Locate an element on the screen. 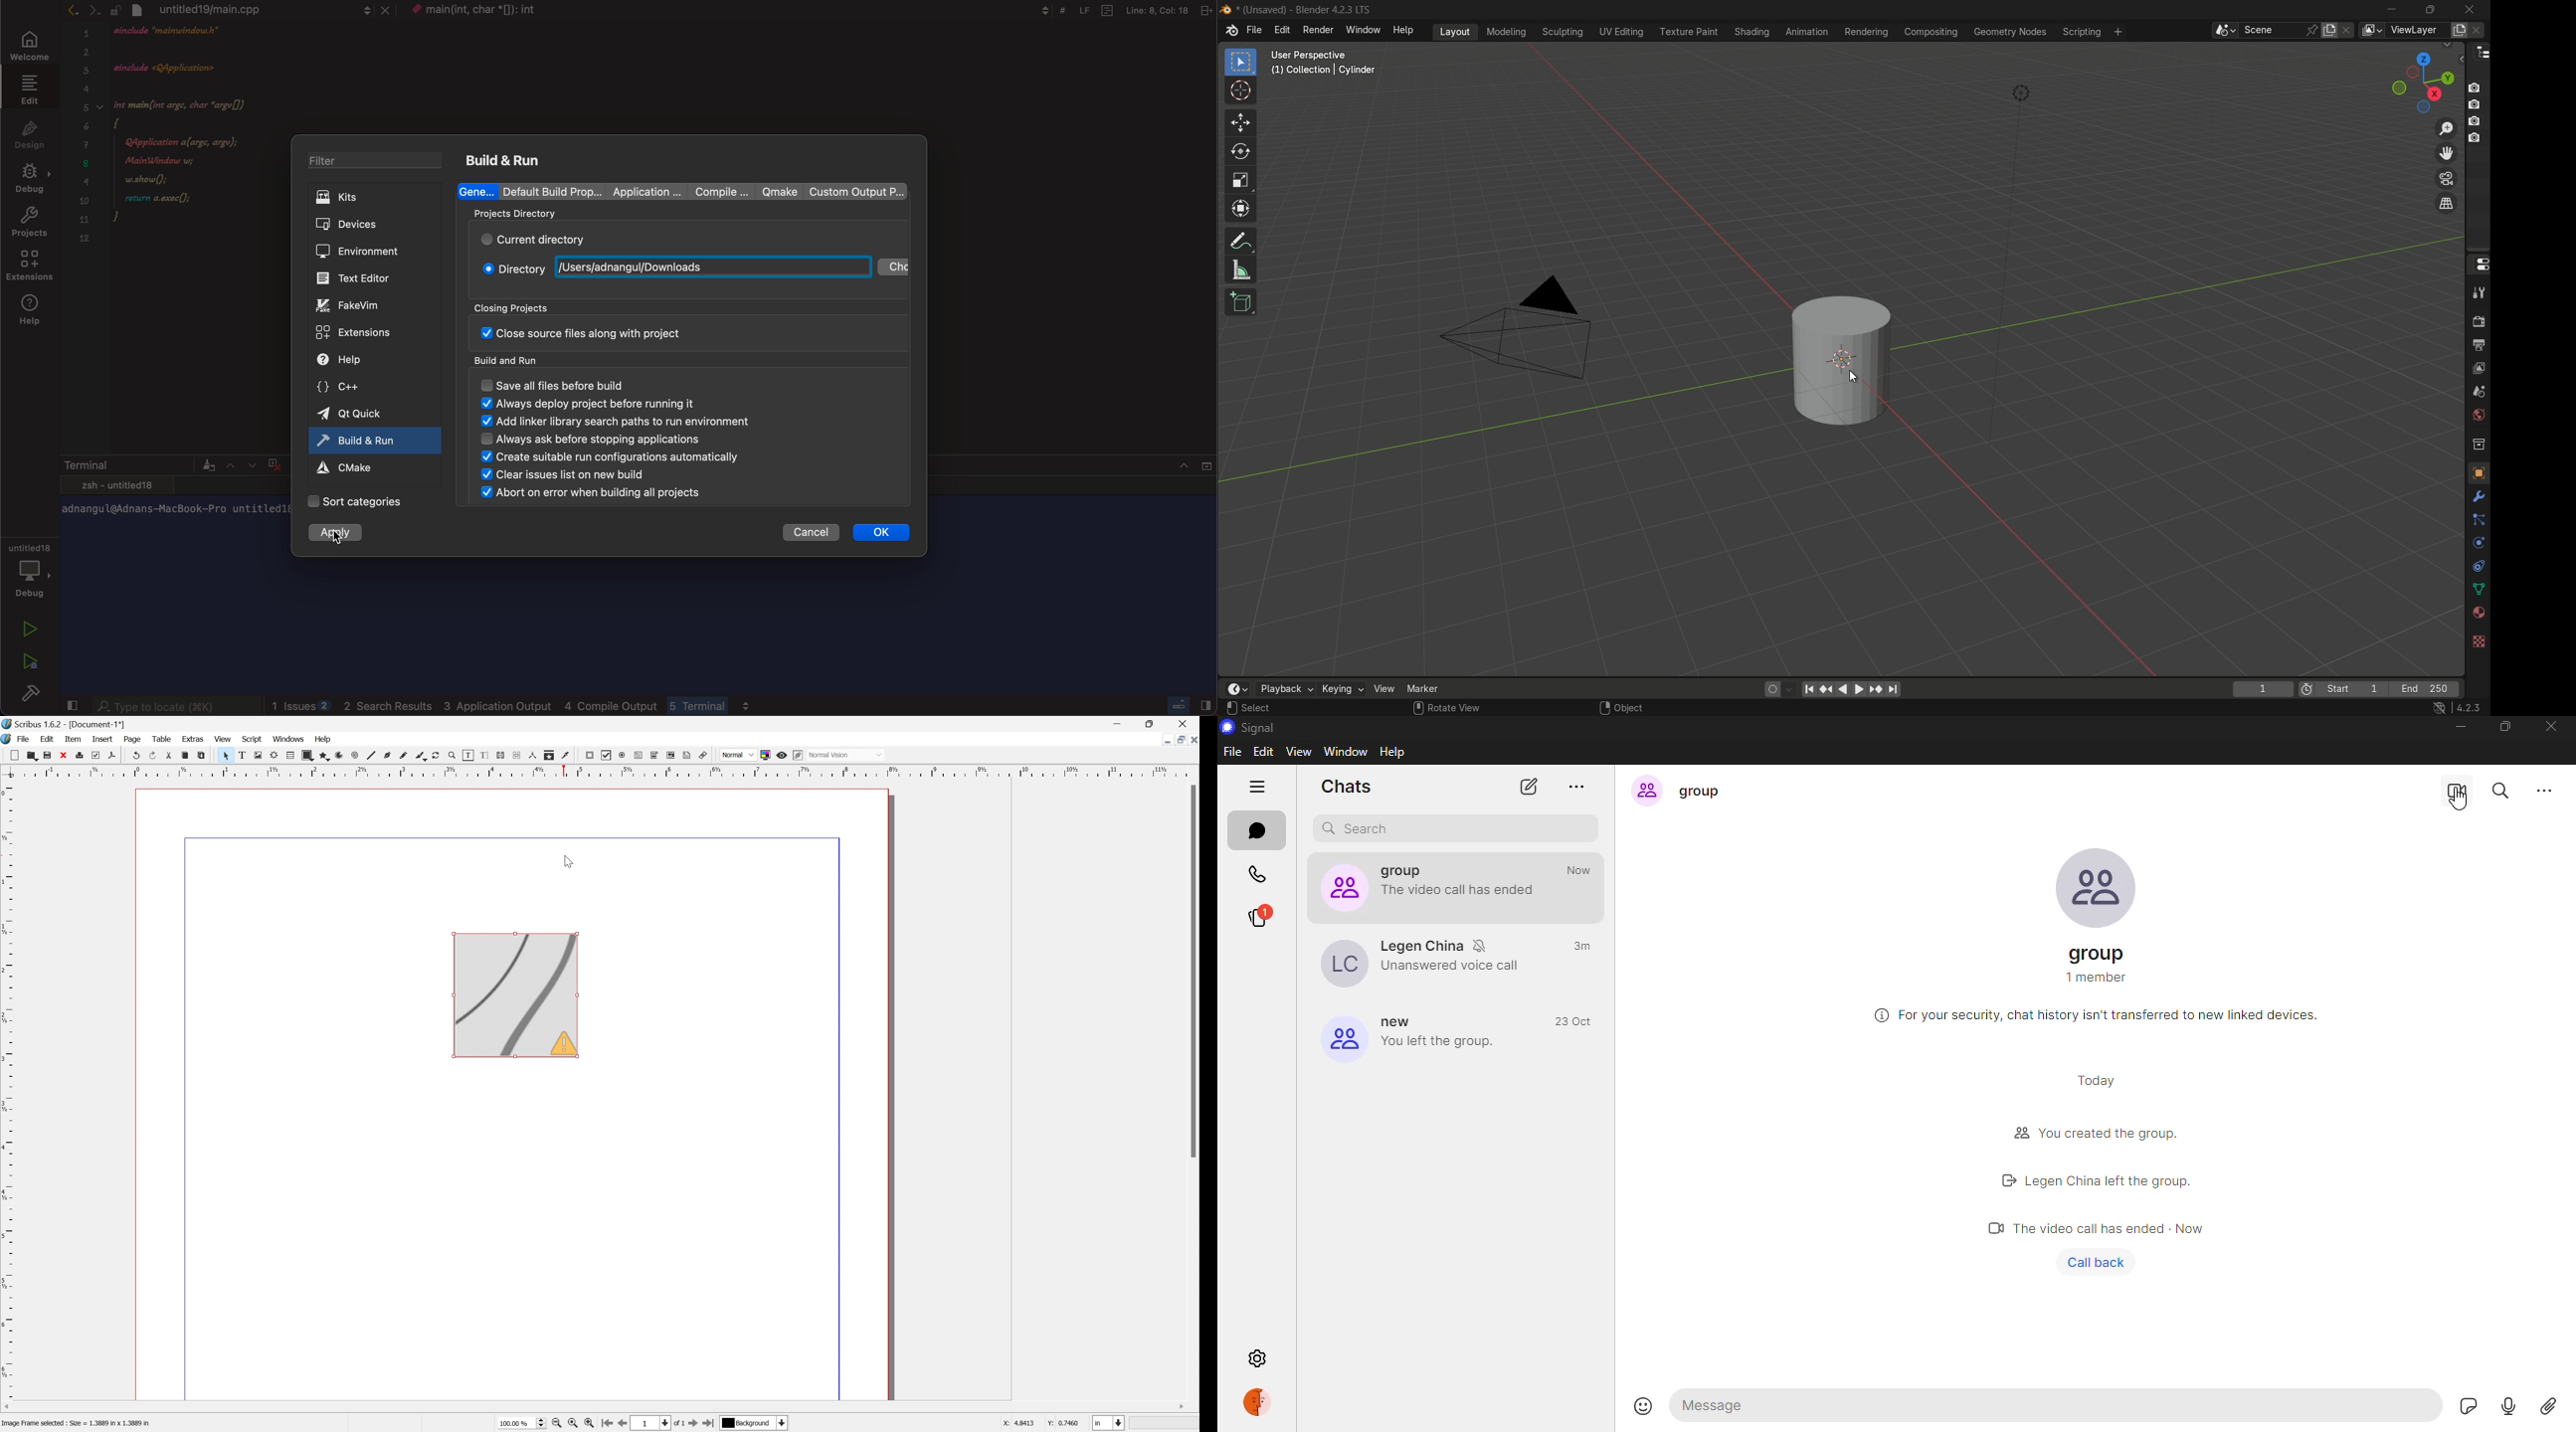 This screenshot has height=1456, width=2576. Paste is located at coordinates (204, 756).